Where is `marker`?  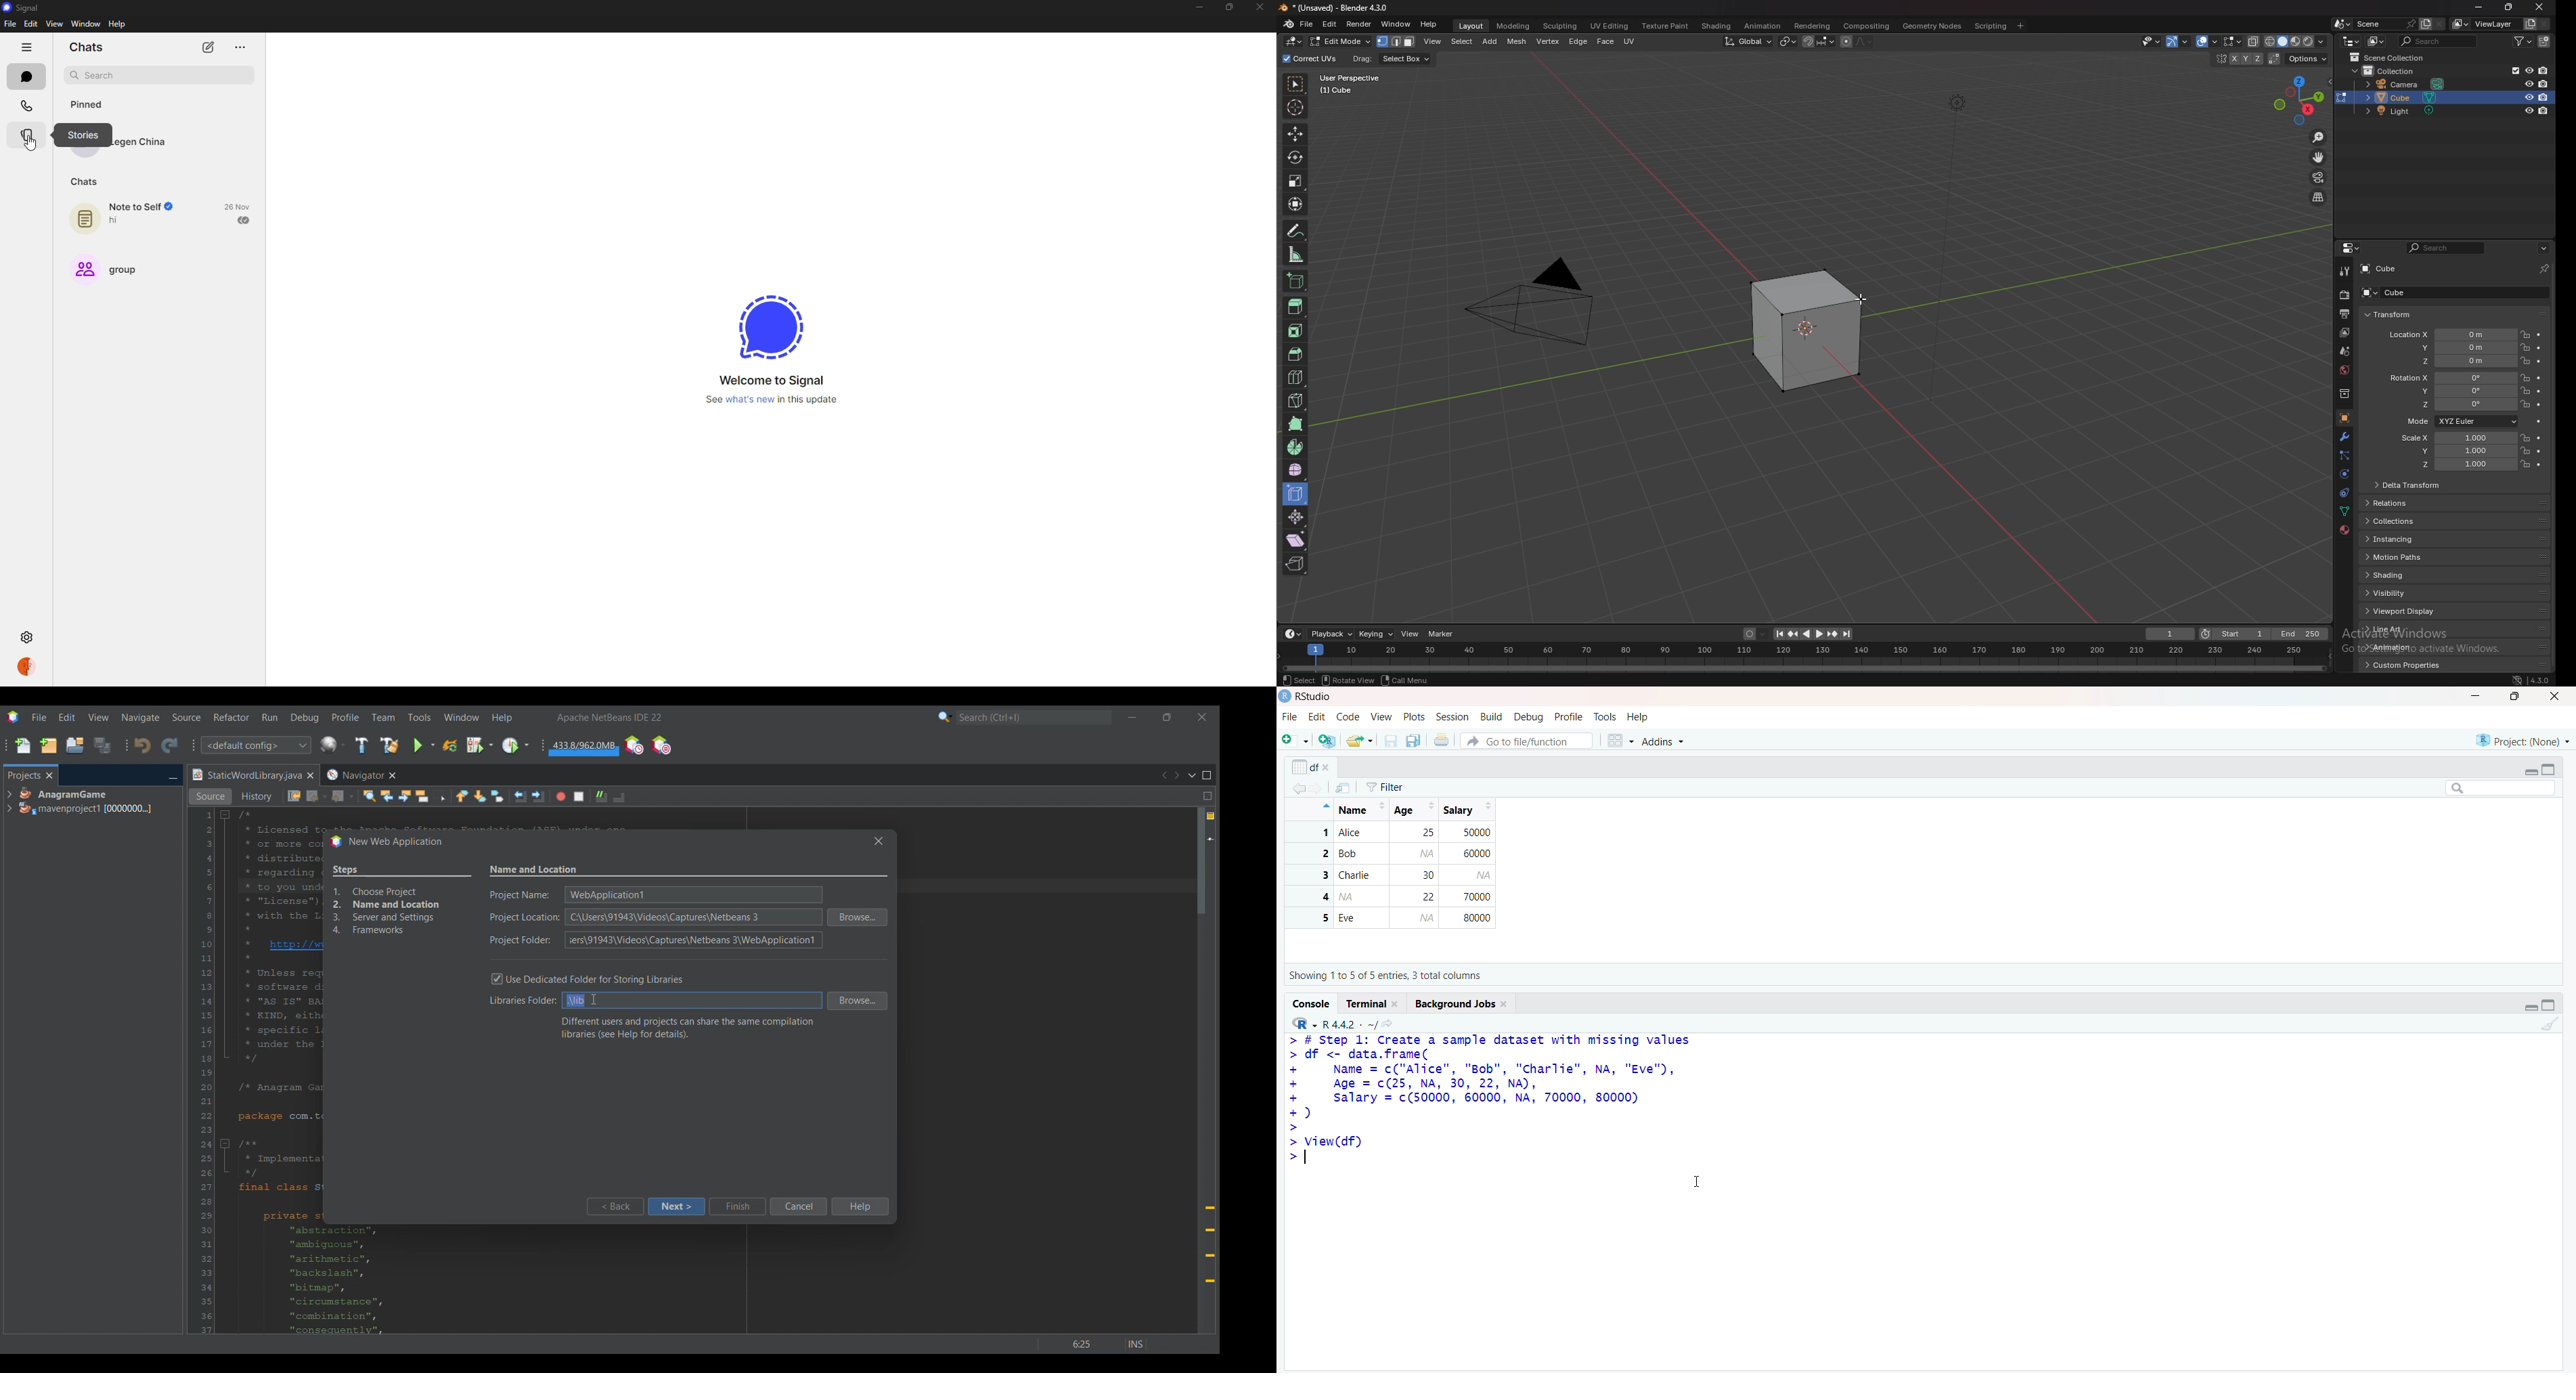
marker is located at coordinates (1442, 634).